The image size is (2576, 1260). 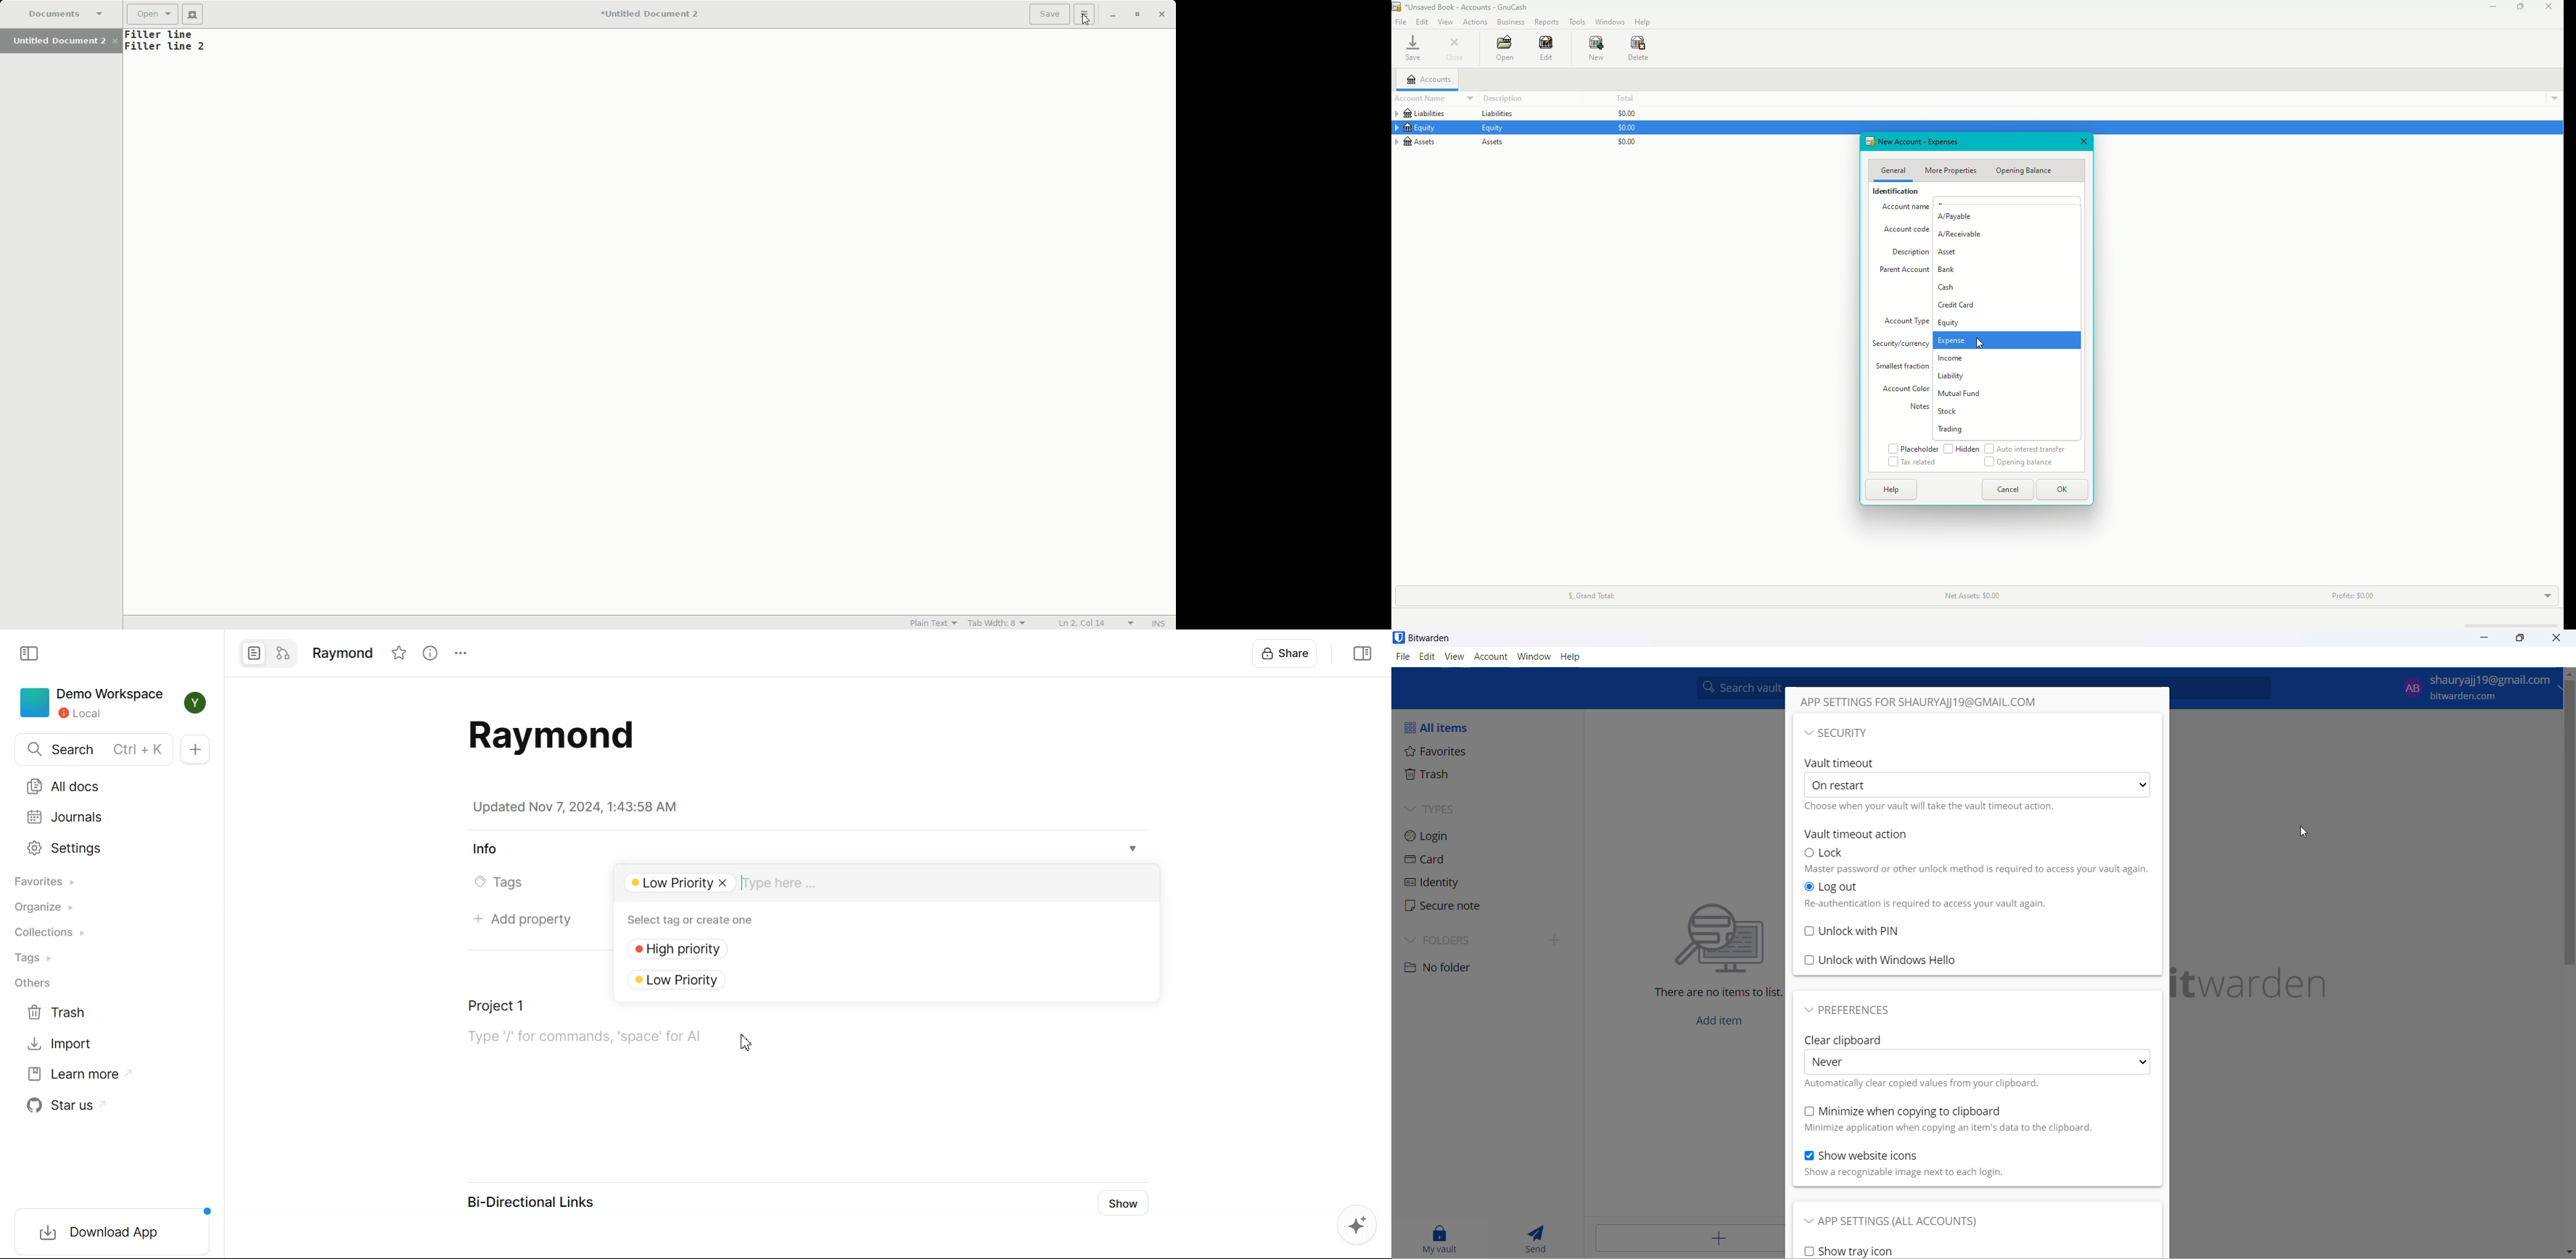 I want to click on more options, so click(x=2143, y=787).